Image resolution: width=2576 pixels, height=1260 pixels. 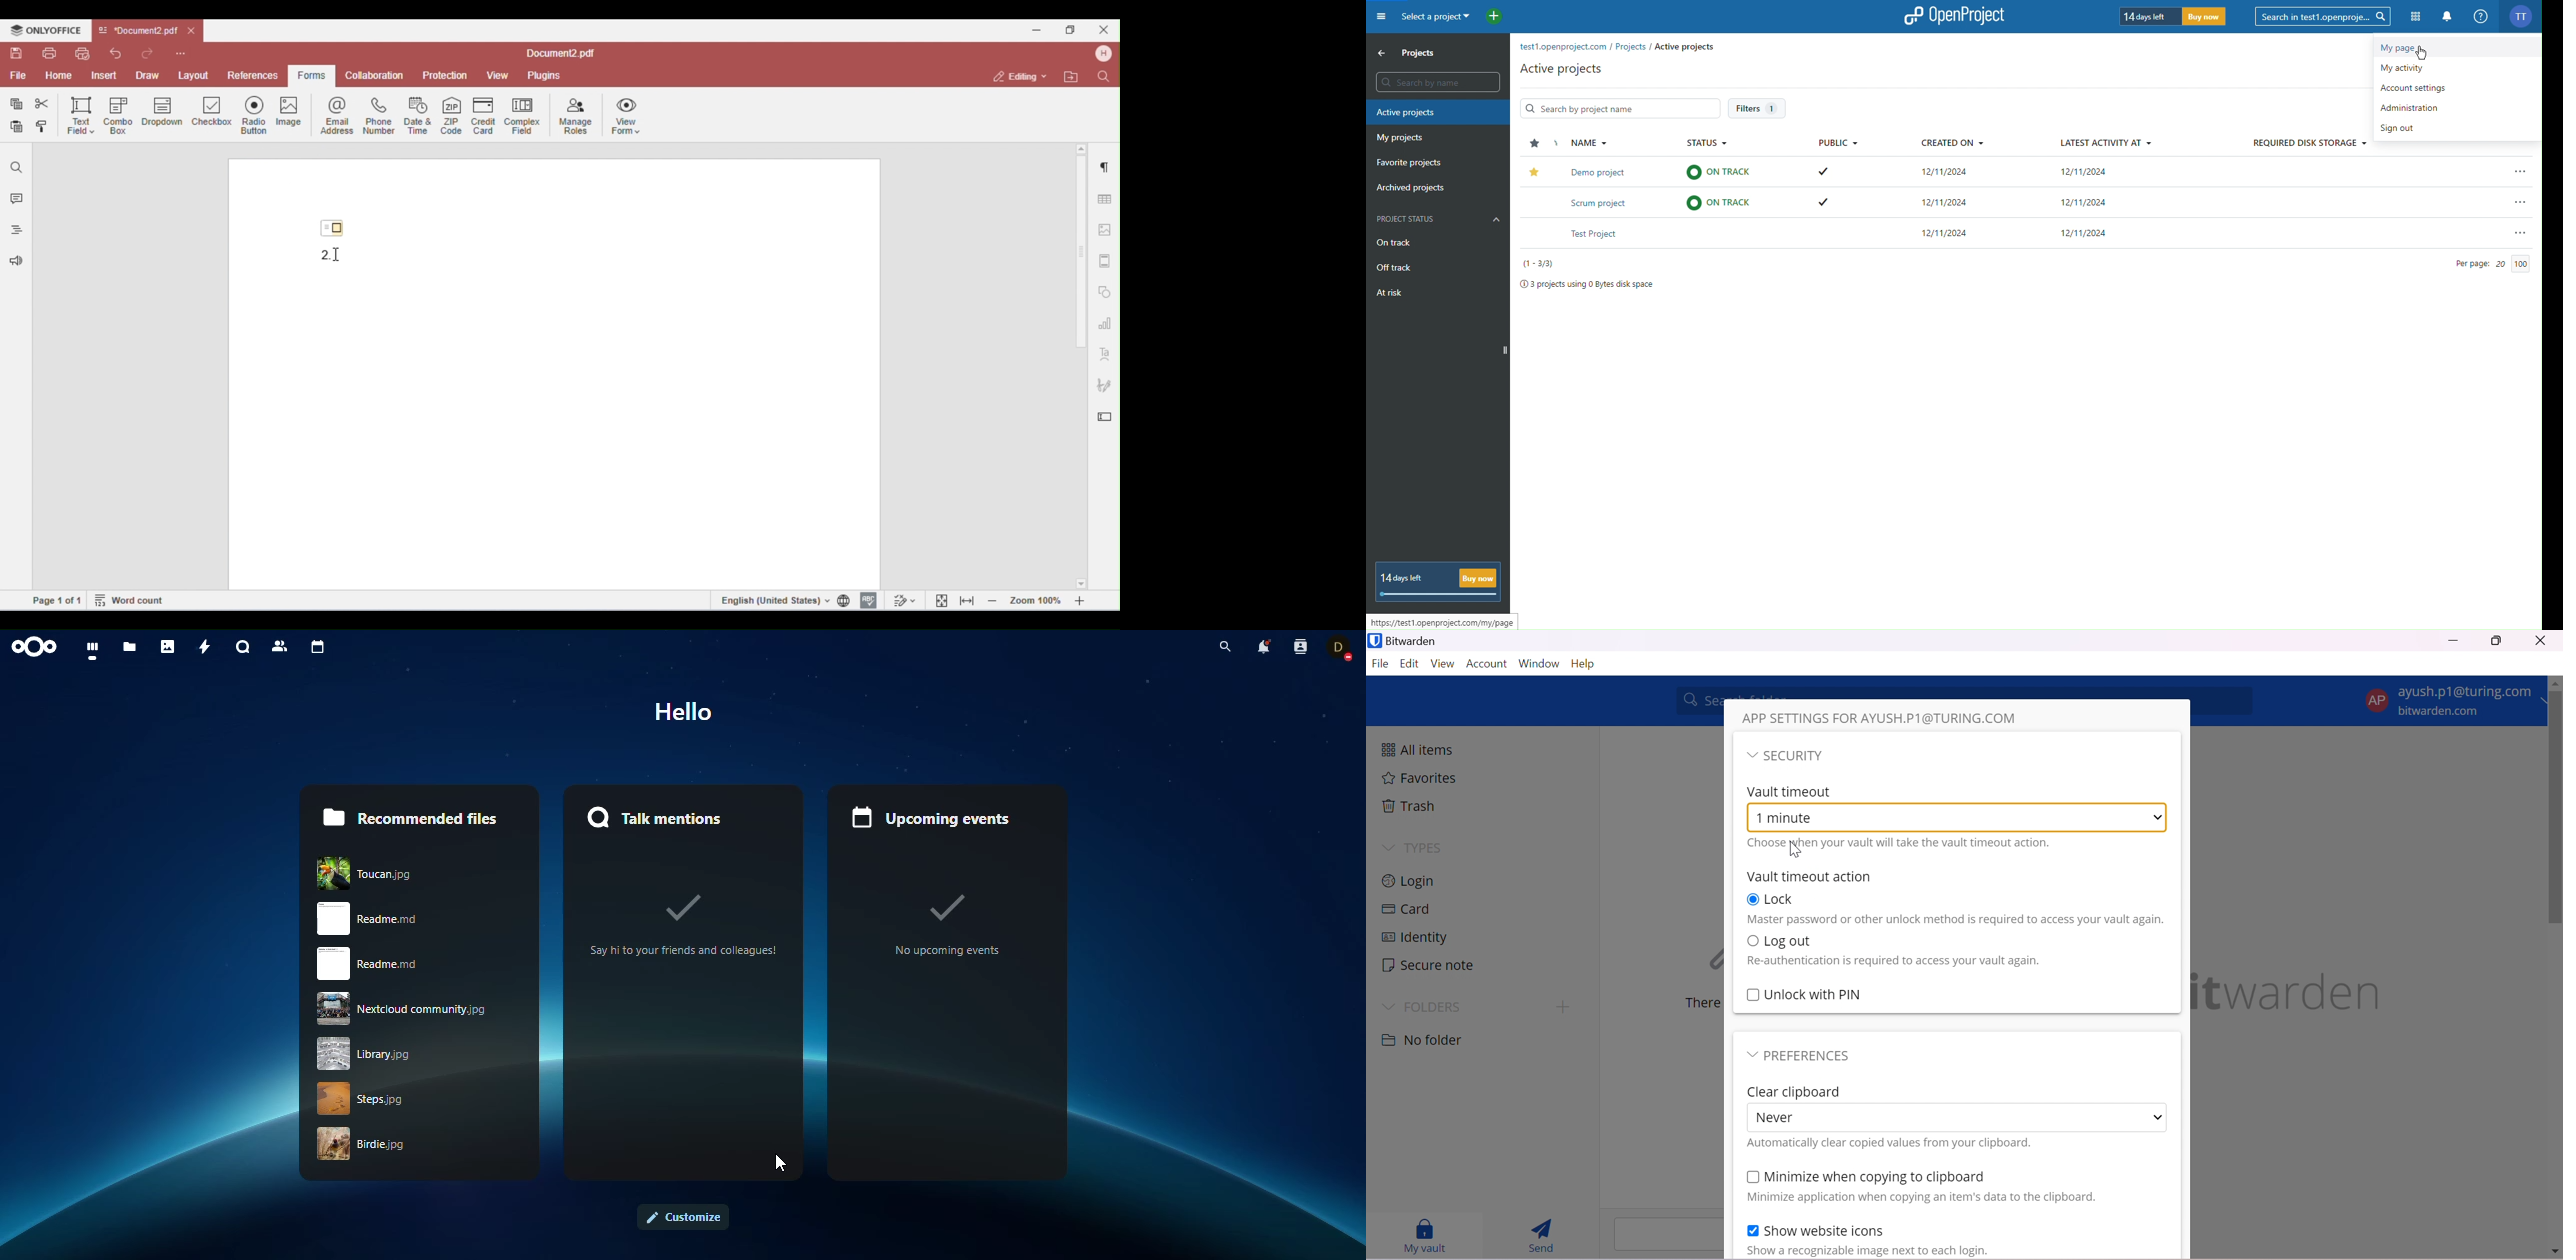 I want to click on readme.rnd, so click(x=404, y=964).